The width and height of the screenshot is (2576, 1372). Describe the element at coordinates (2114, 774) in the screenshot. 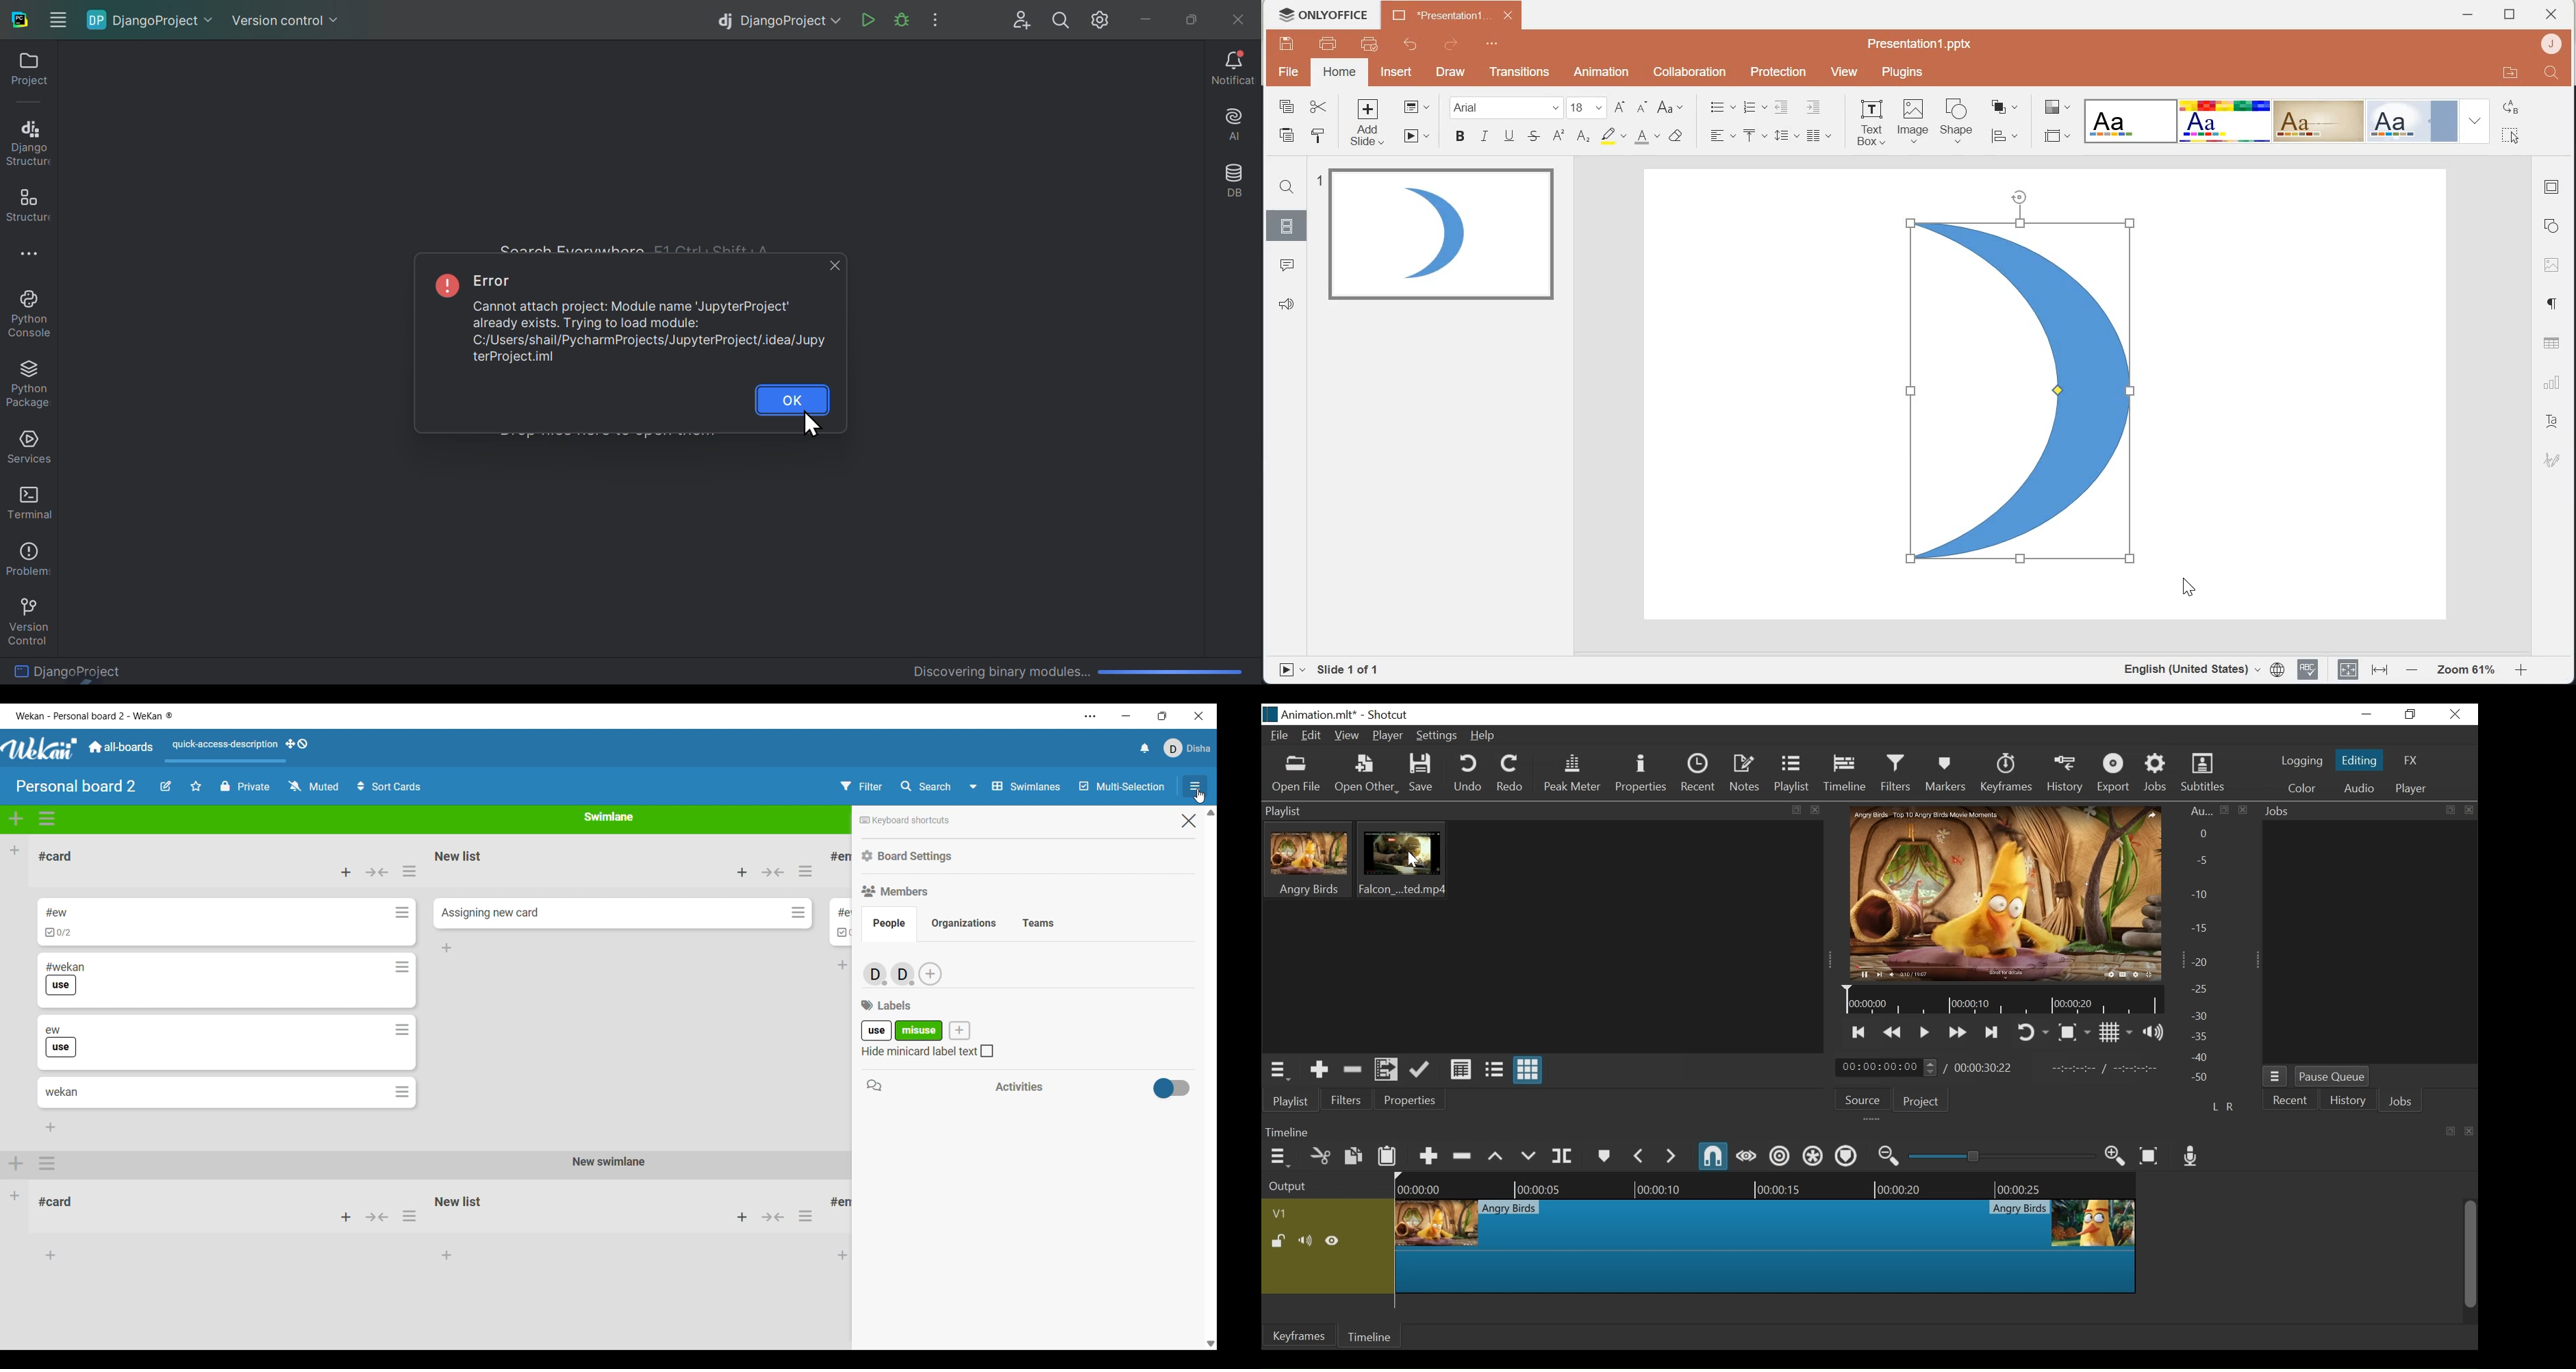

I see `Export` at that location.